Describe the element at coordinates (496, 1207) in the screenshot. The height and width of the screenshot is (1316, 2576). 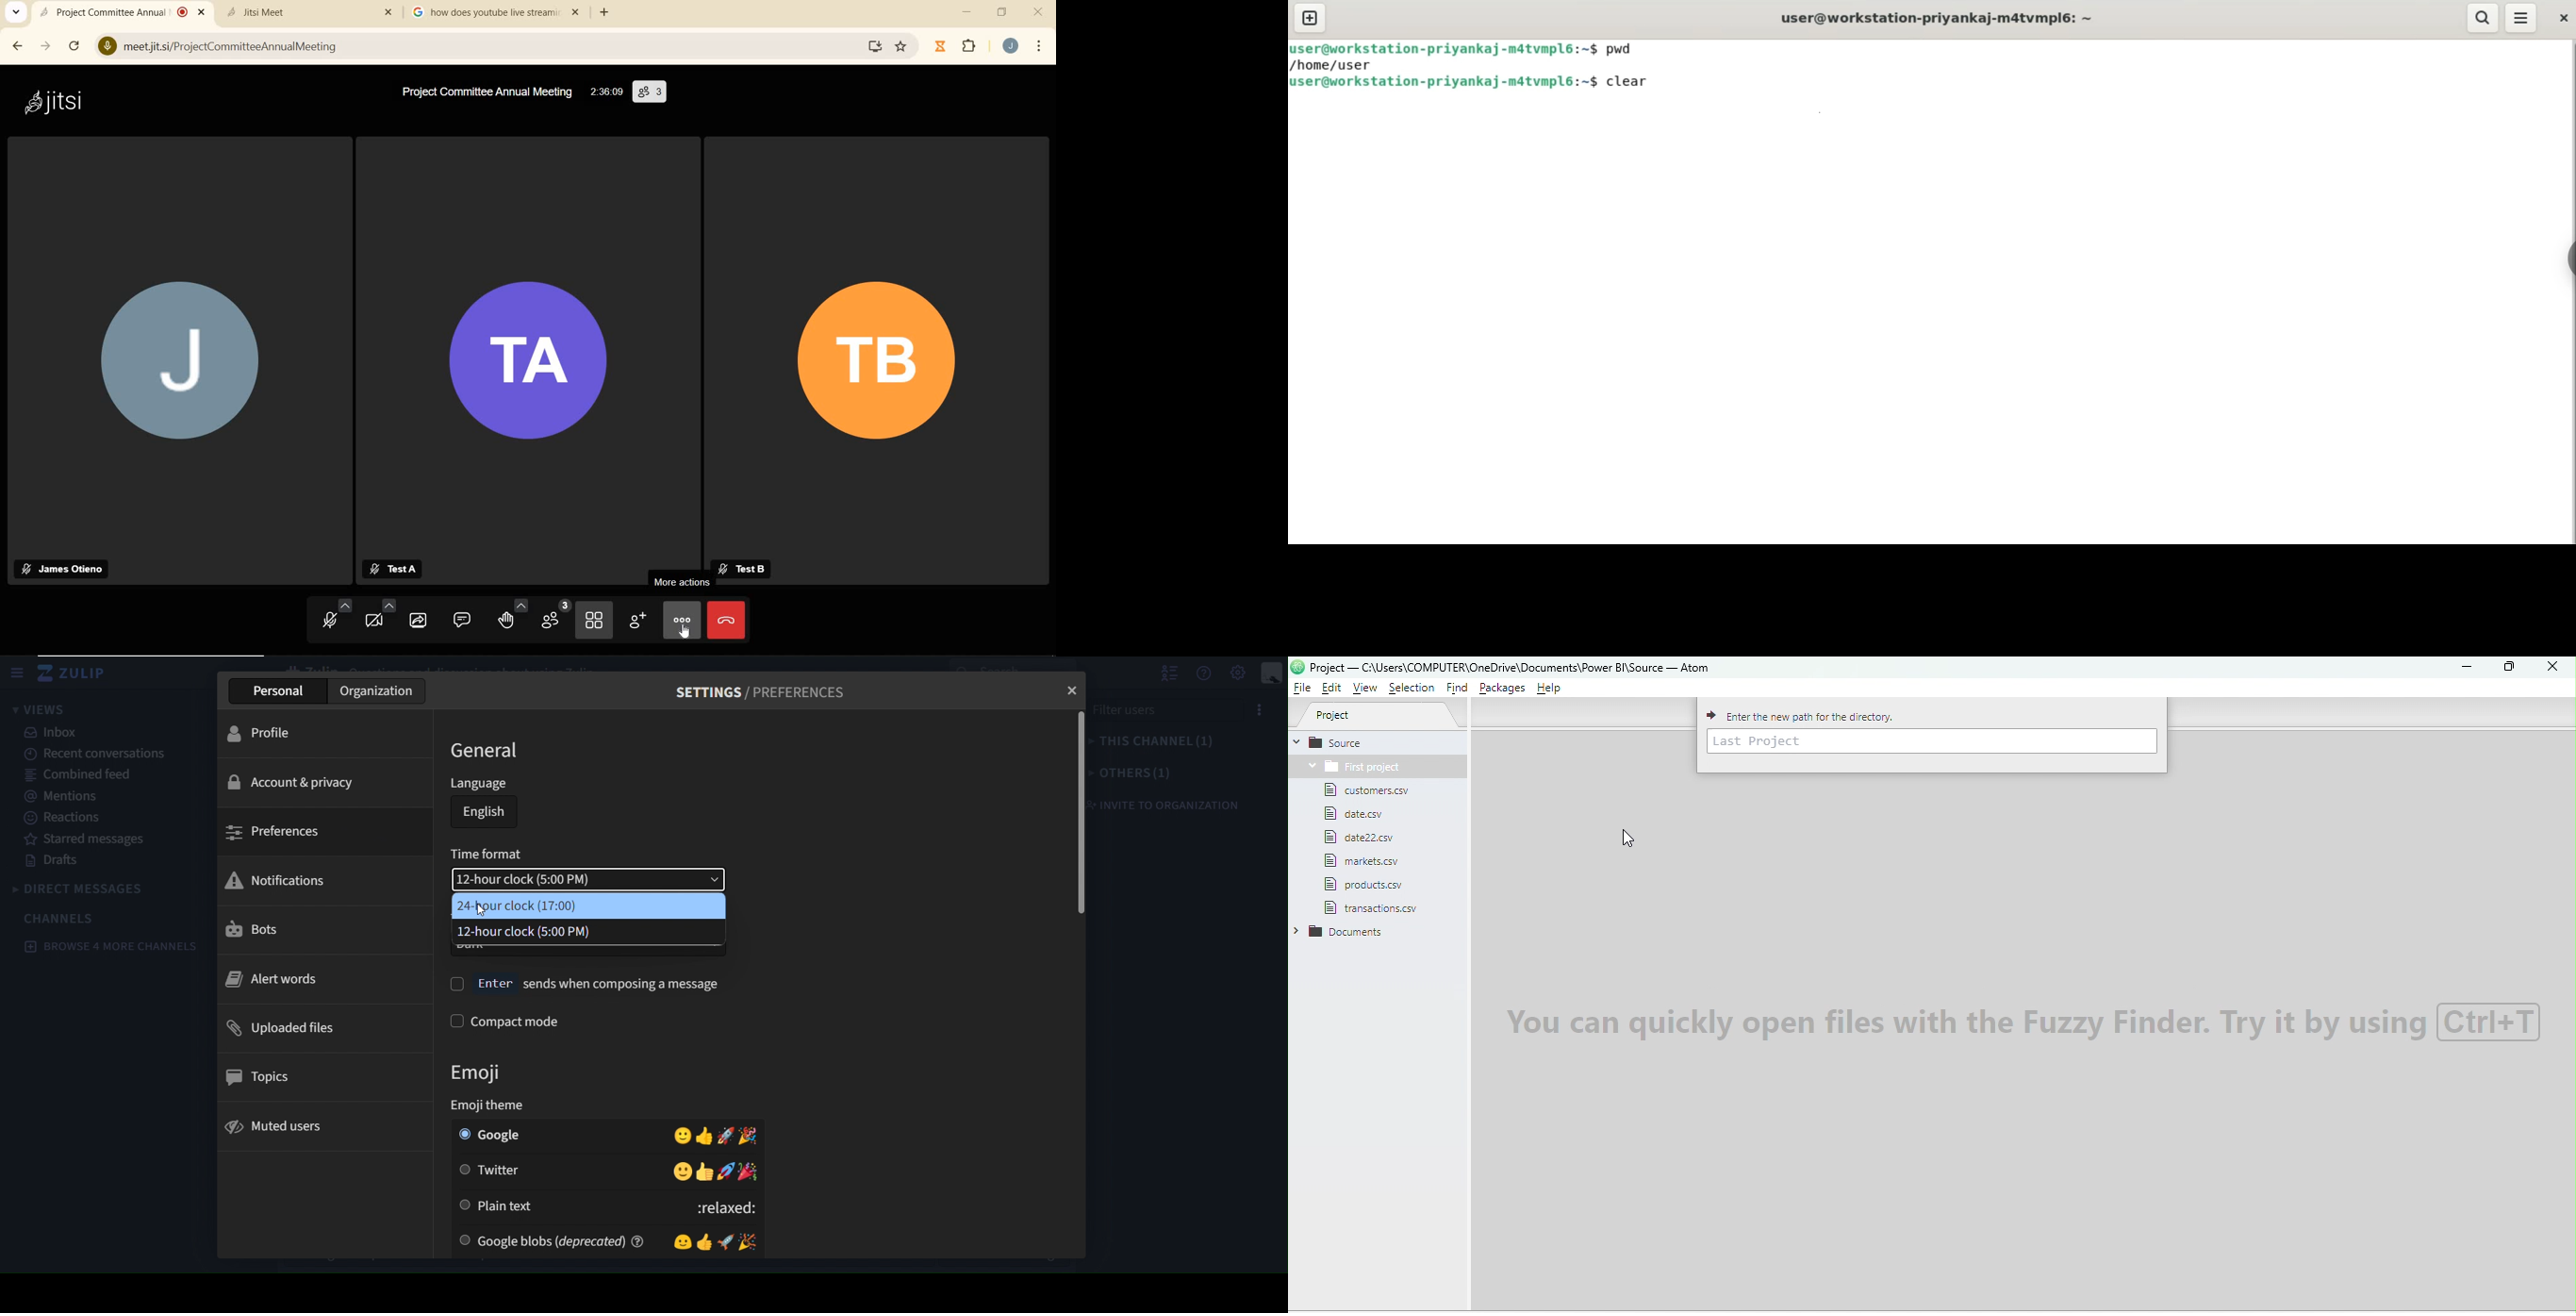
I see `plain text` at that location.